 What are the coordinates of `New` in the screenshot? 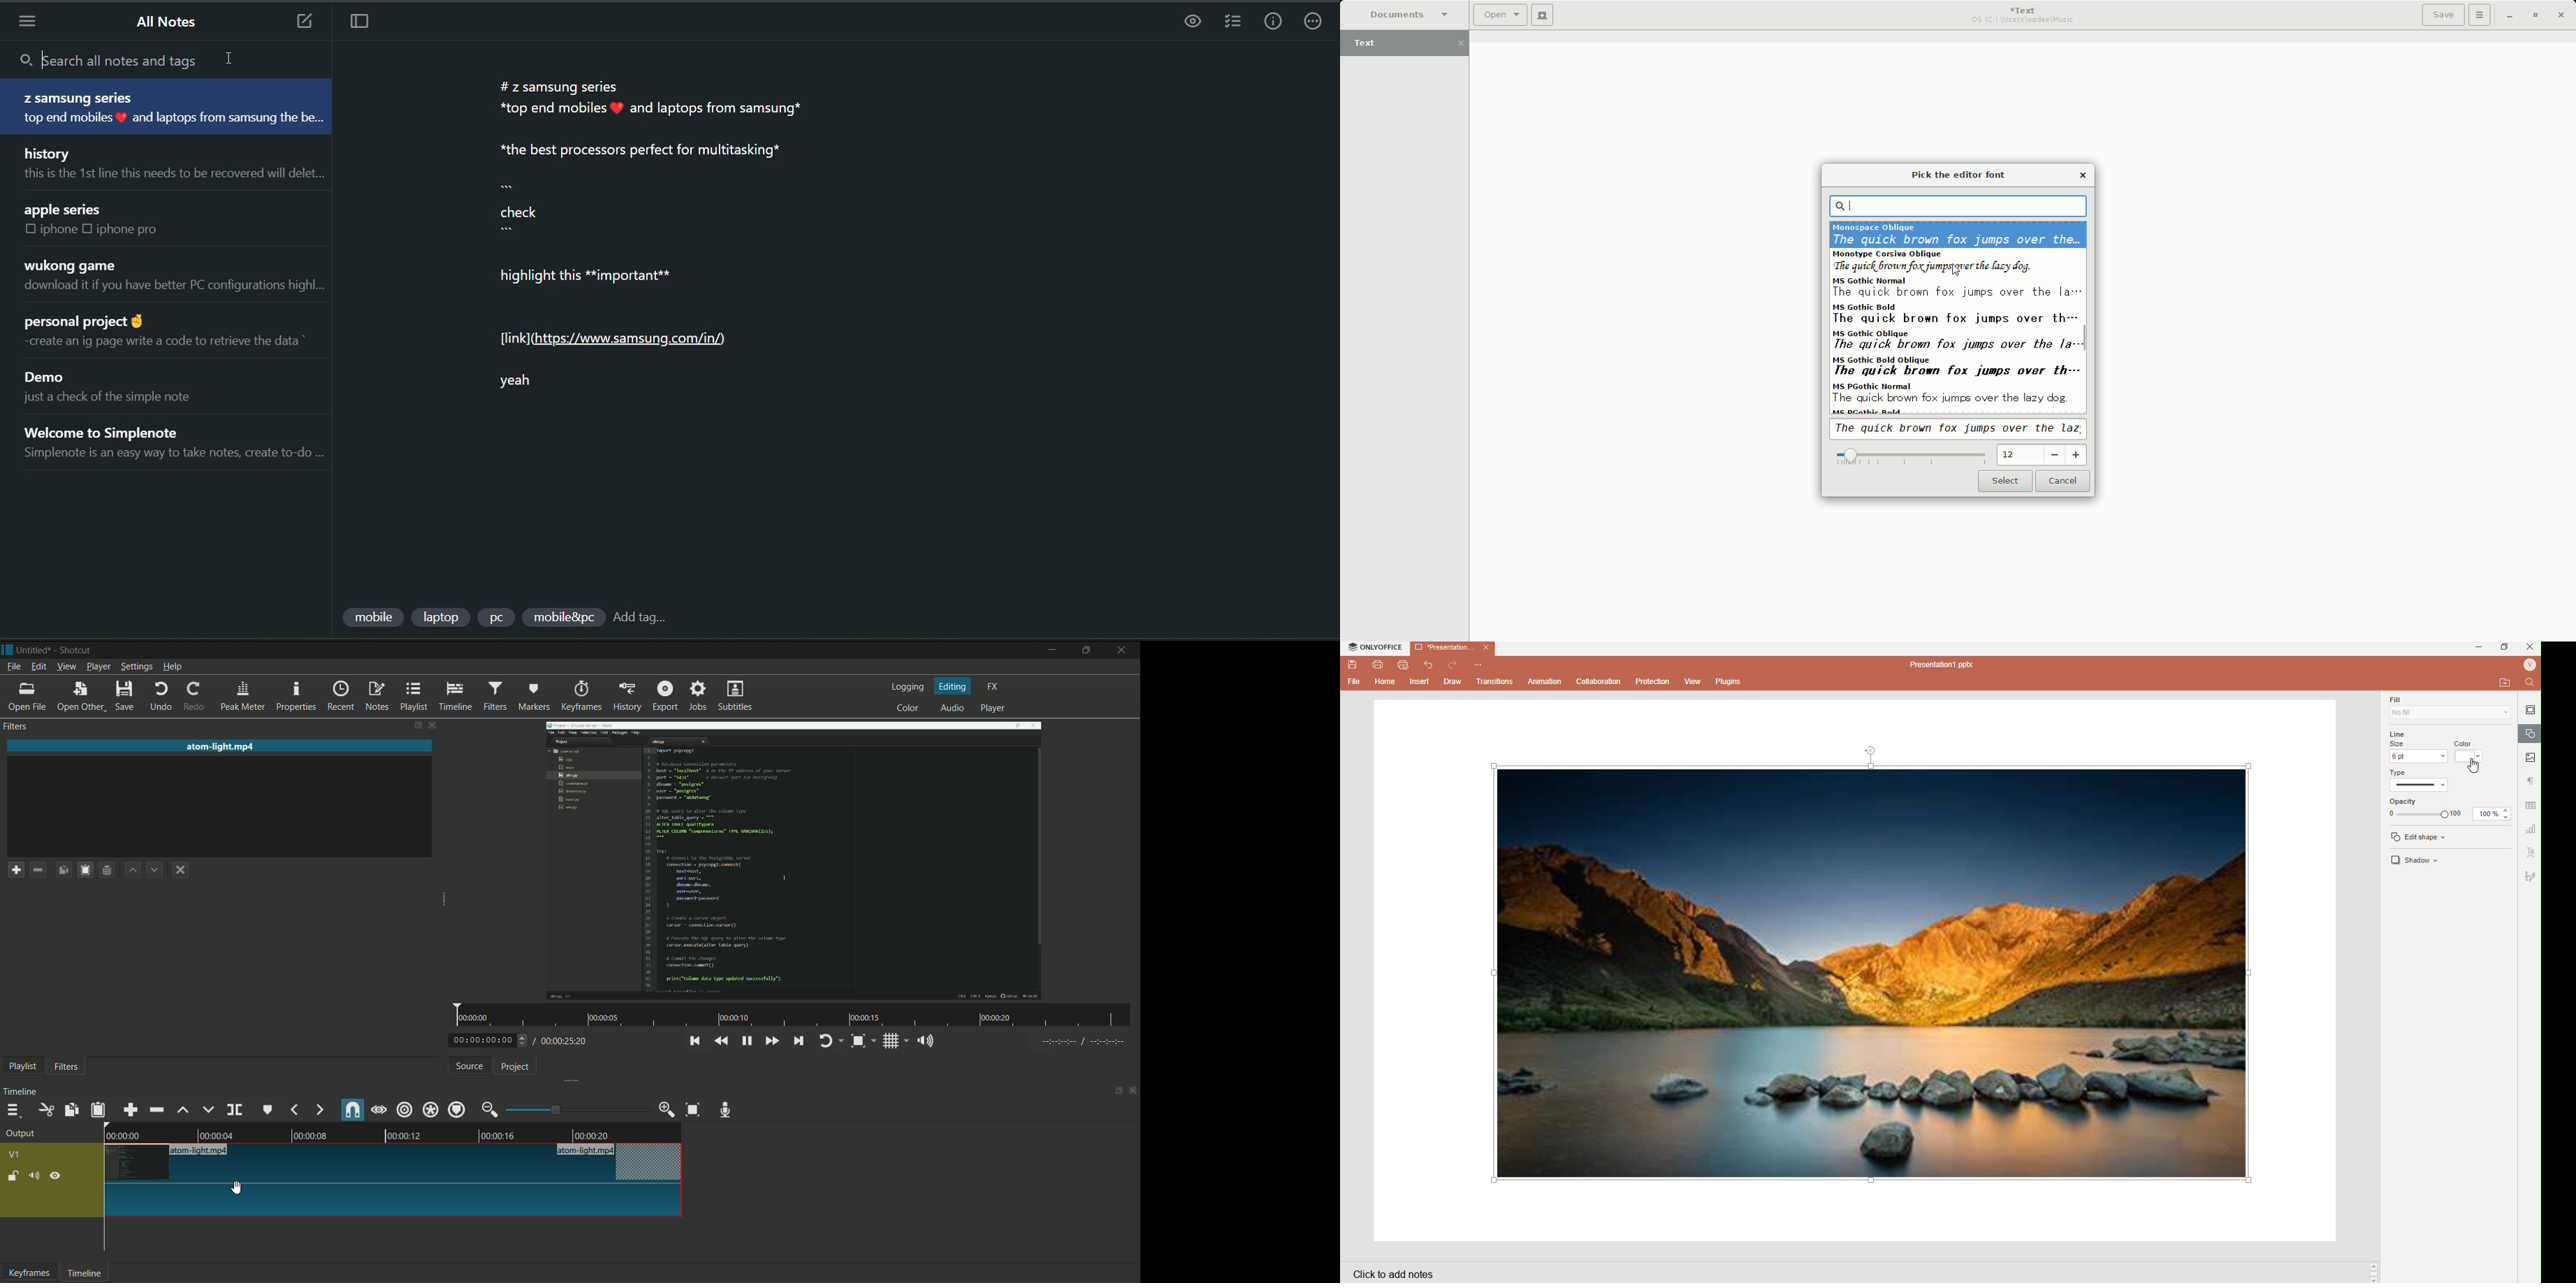 It's located at (1543, 15).